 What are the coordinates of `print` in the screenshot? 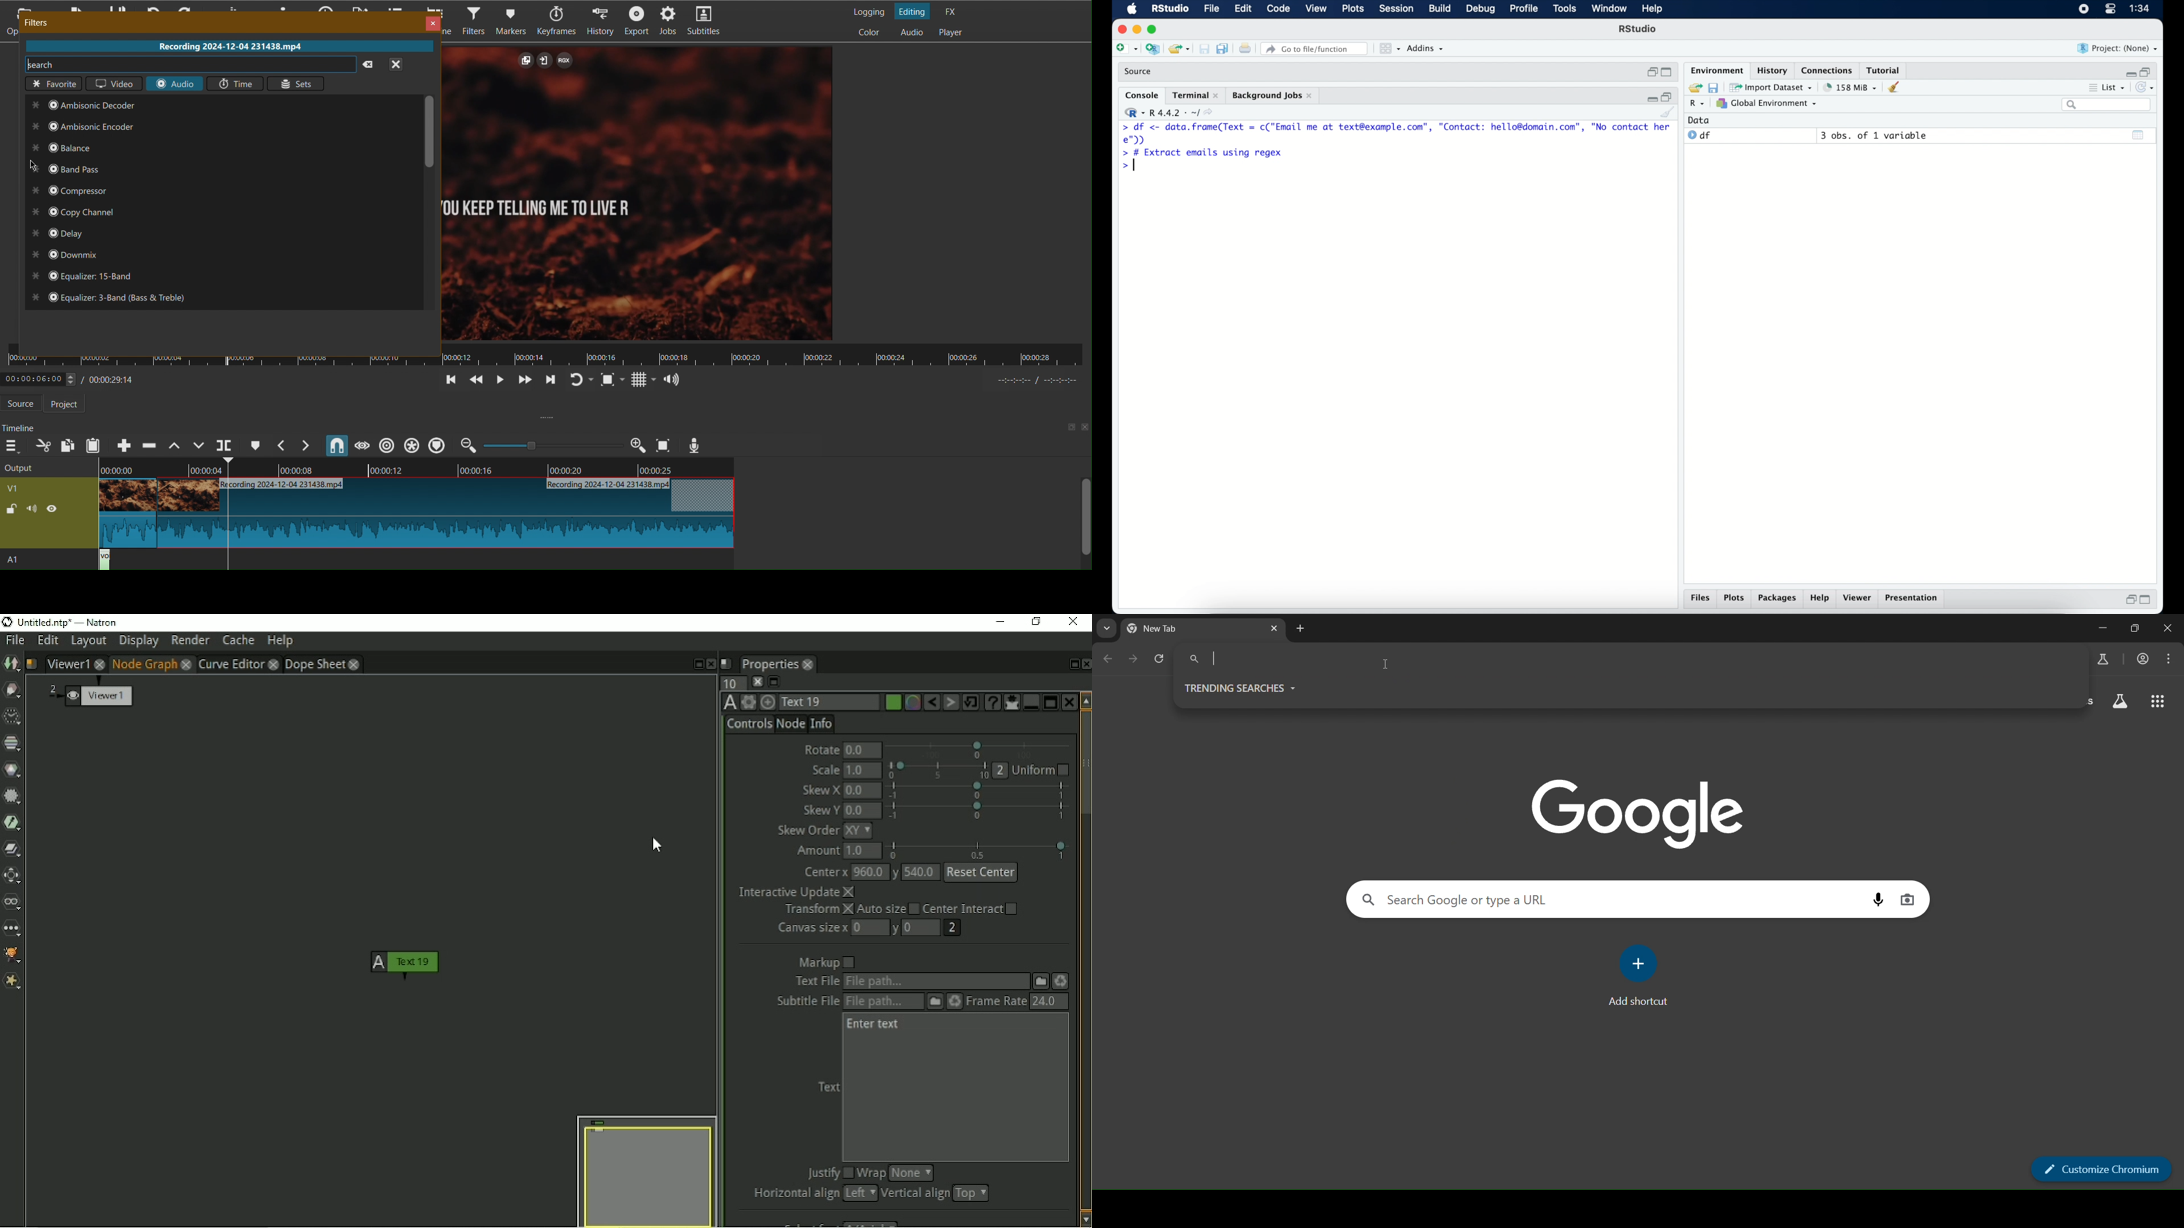 It's located at (1244, 48).